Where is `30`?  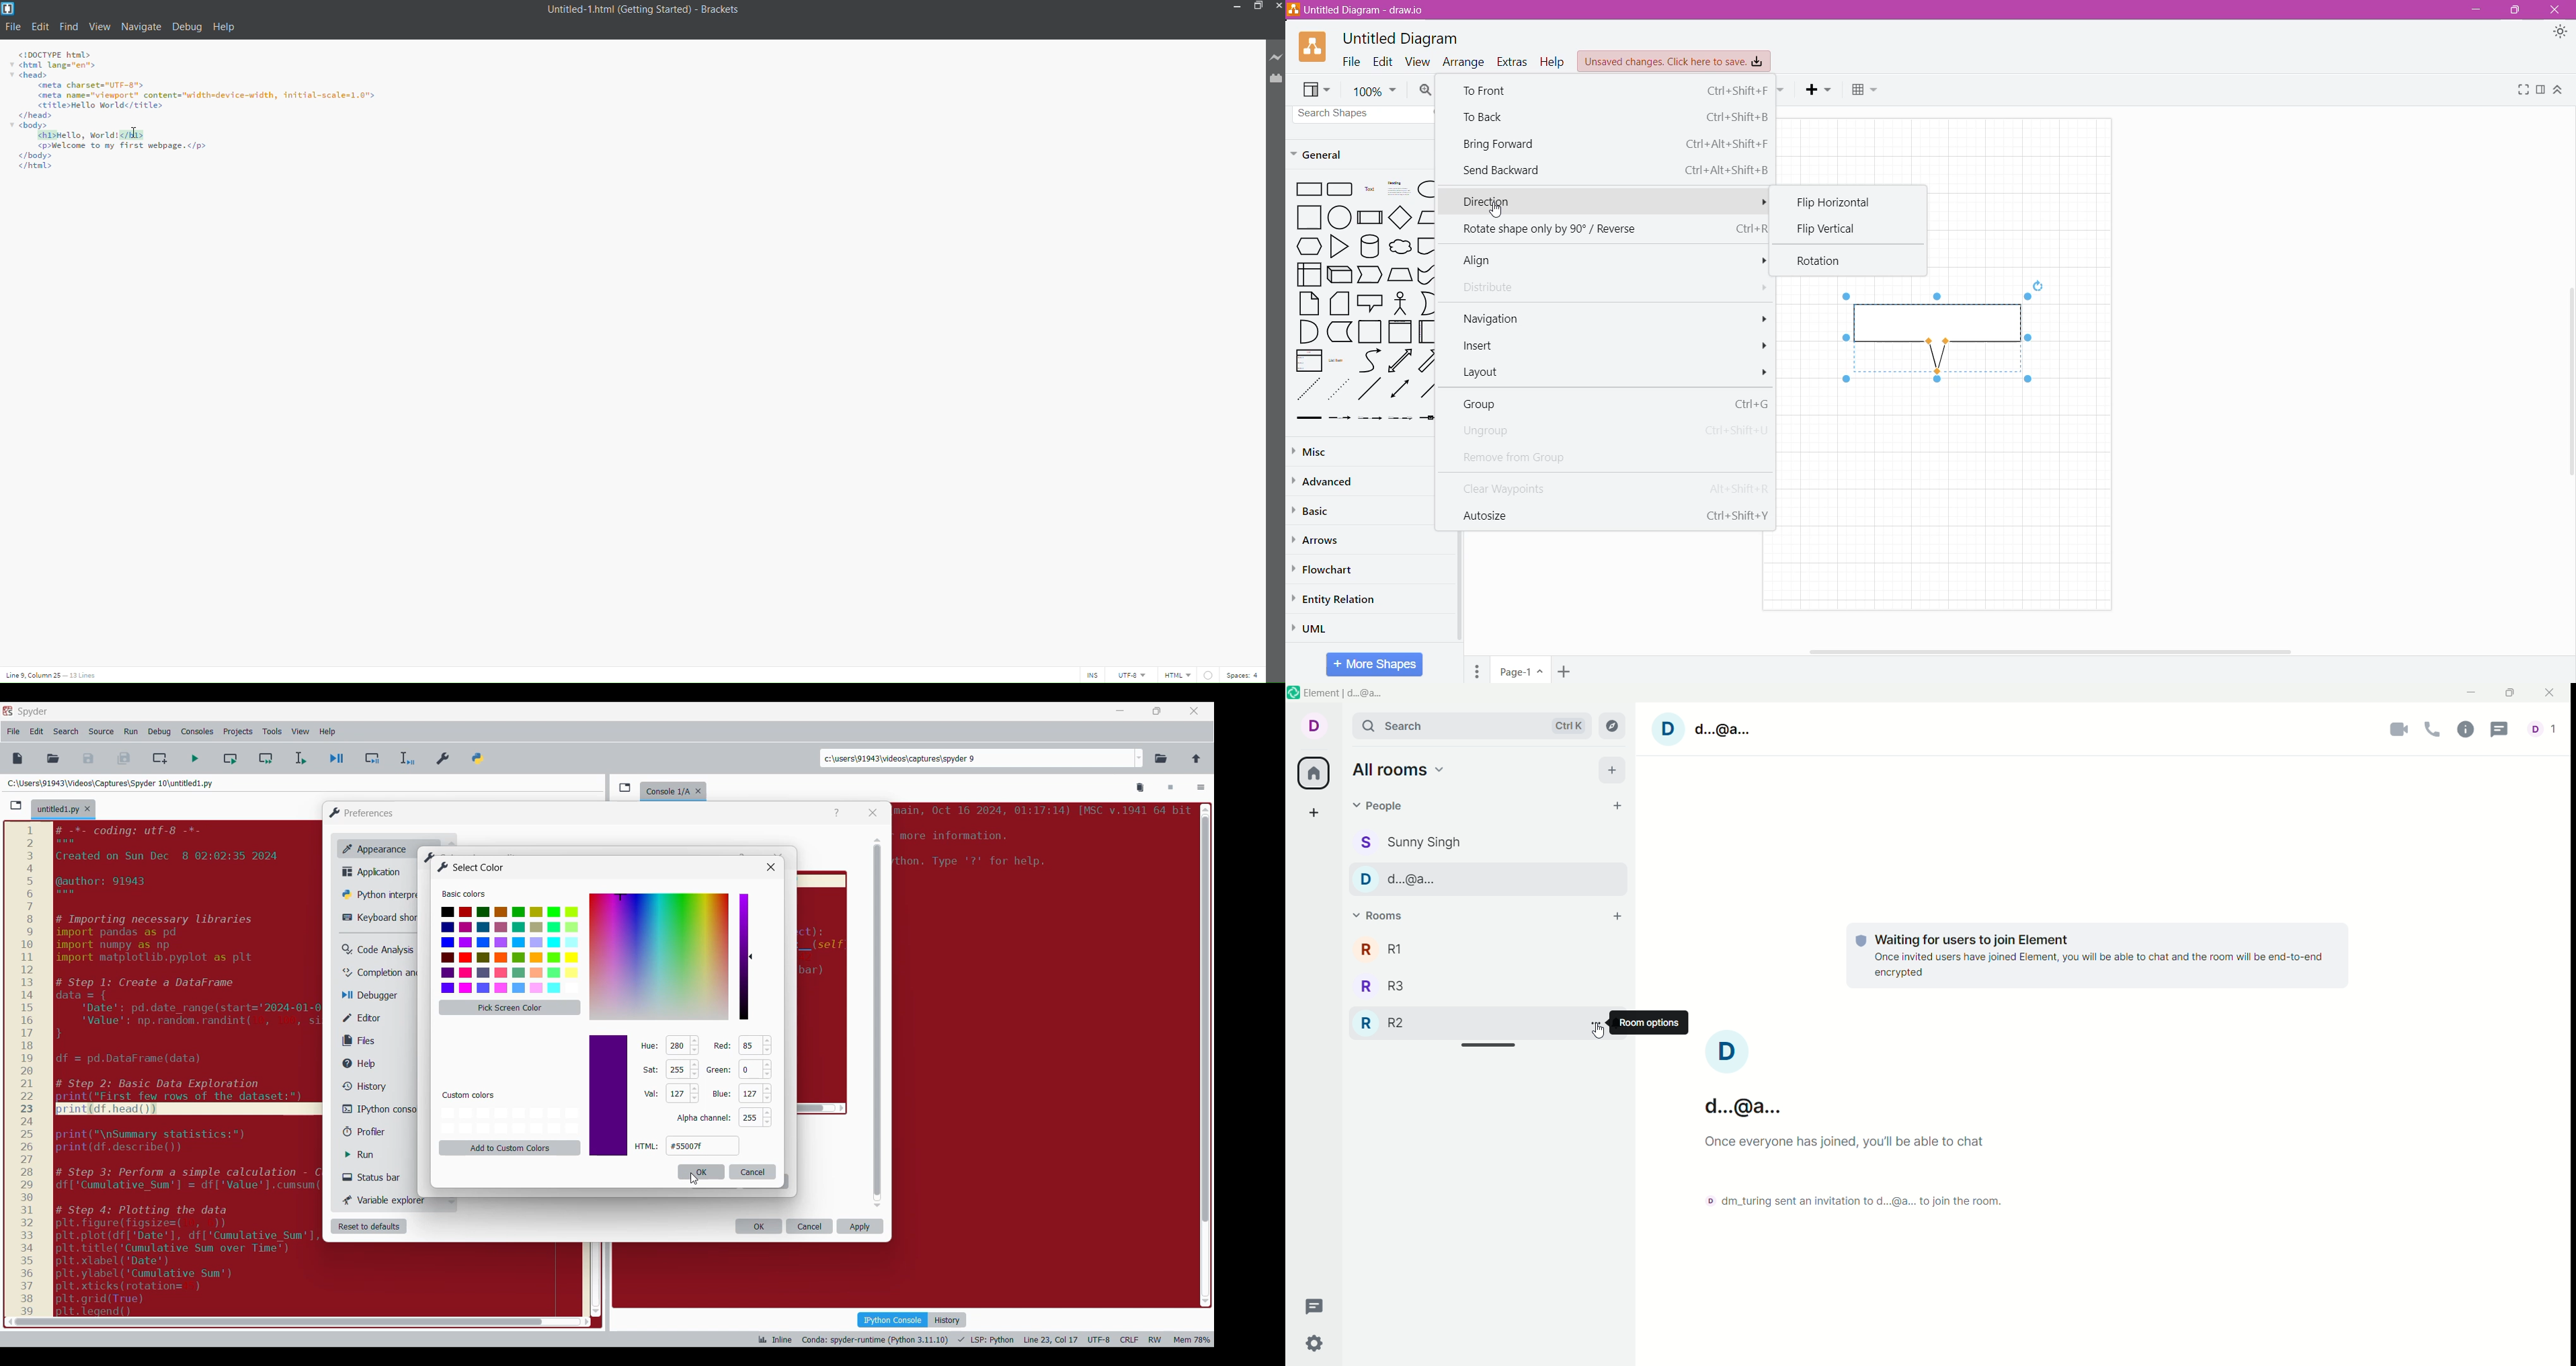
30 is located at coordinates (749, 1093).